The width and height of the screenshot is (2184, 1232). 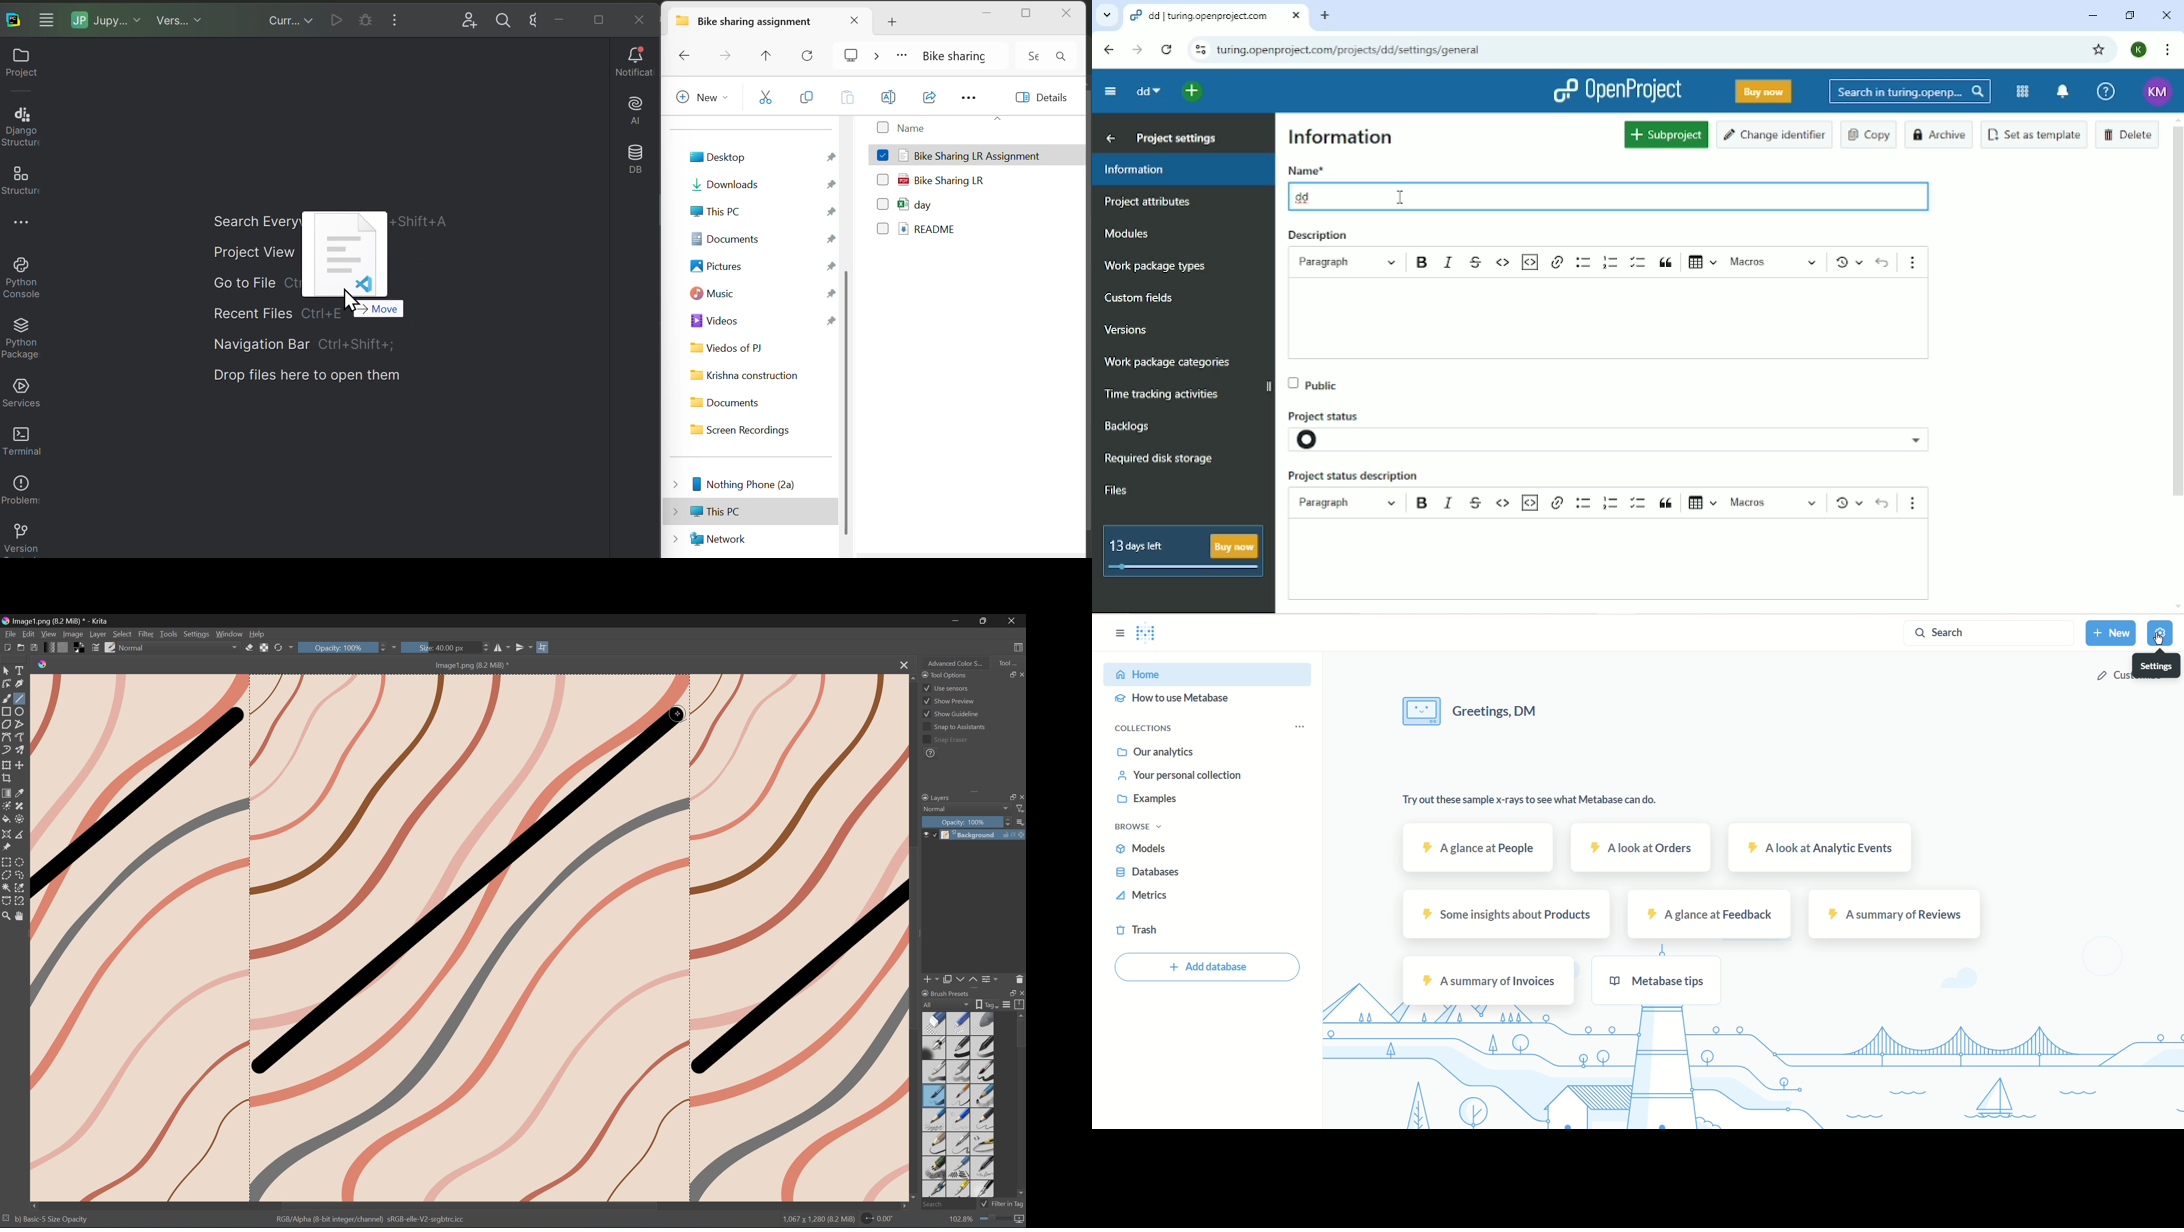 What do you see at coordinates (250, 313) in the screenshot?
I see `Recent file` at bounding box center [250, 313].